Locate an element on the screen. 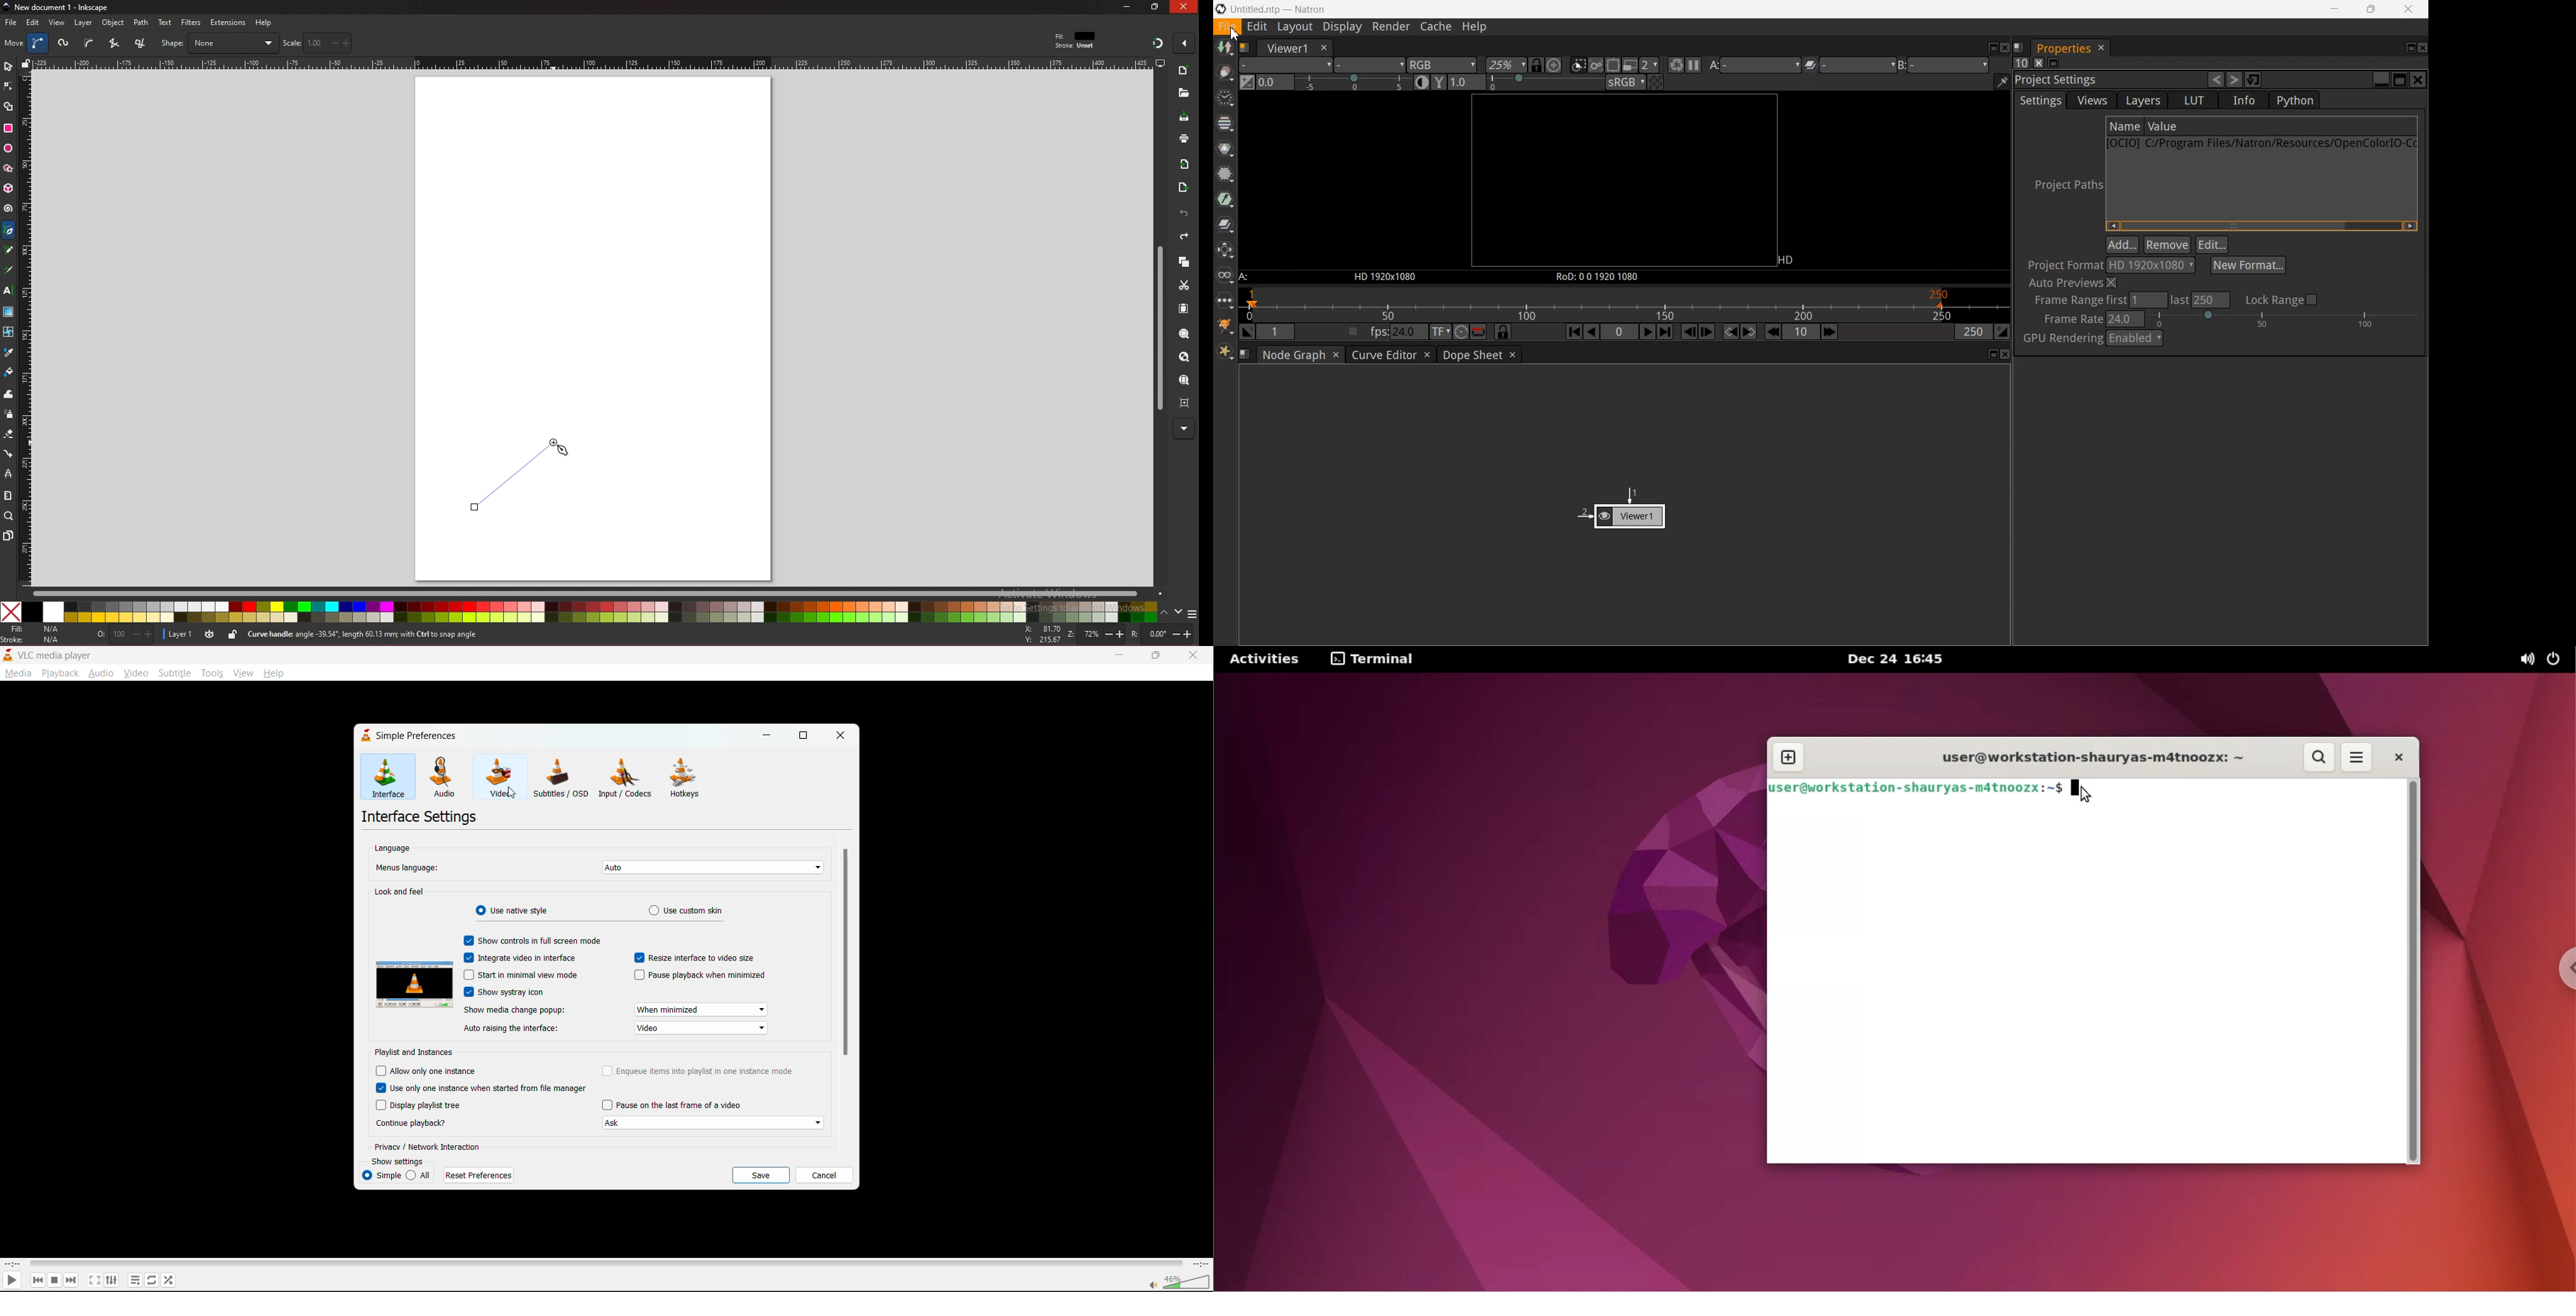 The width and height of the screenshot is (2576, 1316). Views is located at coordinates (2091, 100).